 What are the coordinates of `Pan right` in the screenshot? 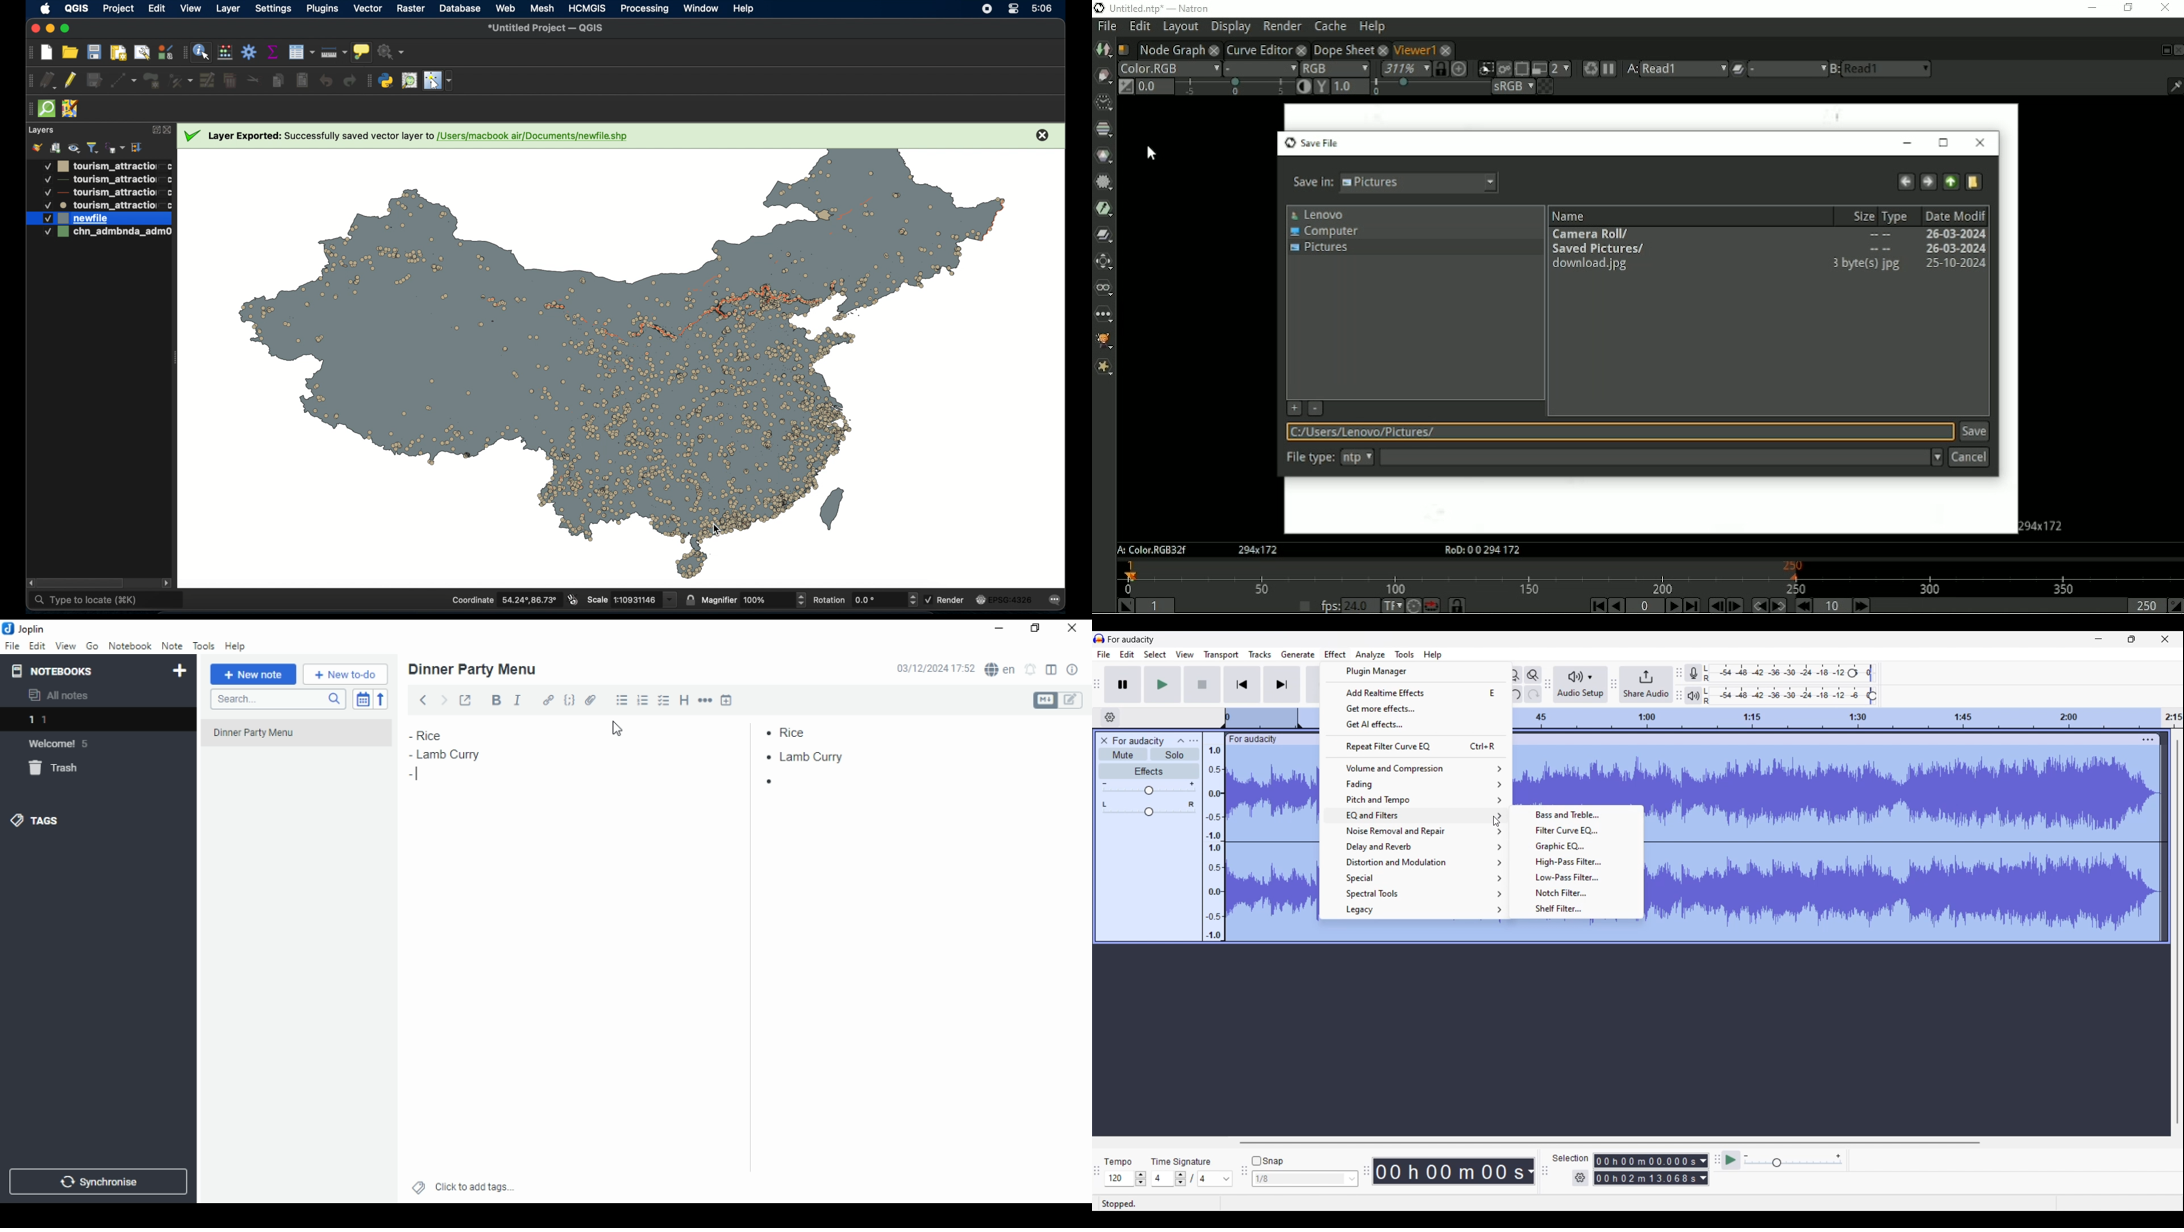 It's located at (1191, 804).